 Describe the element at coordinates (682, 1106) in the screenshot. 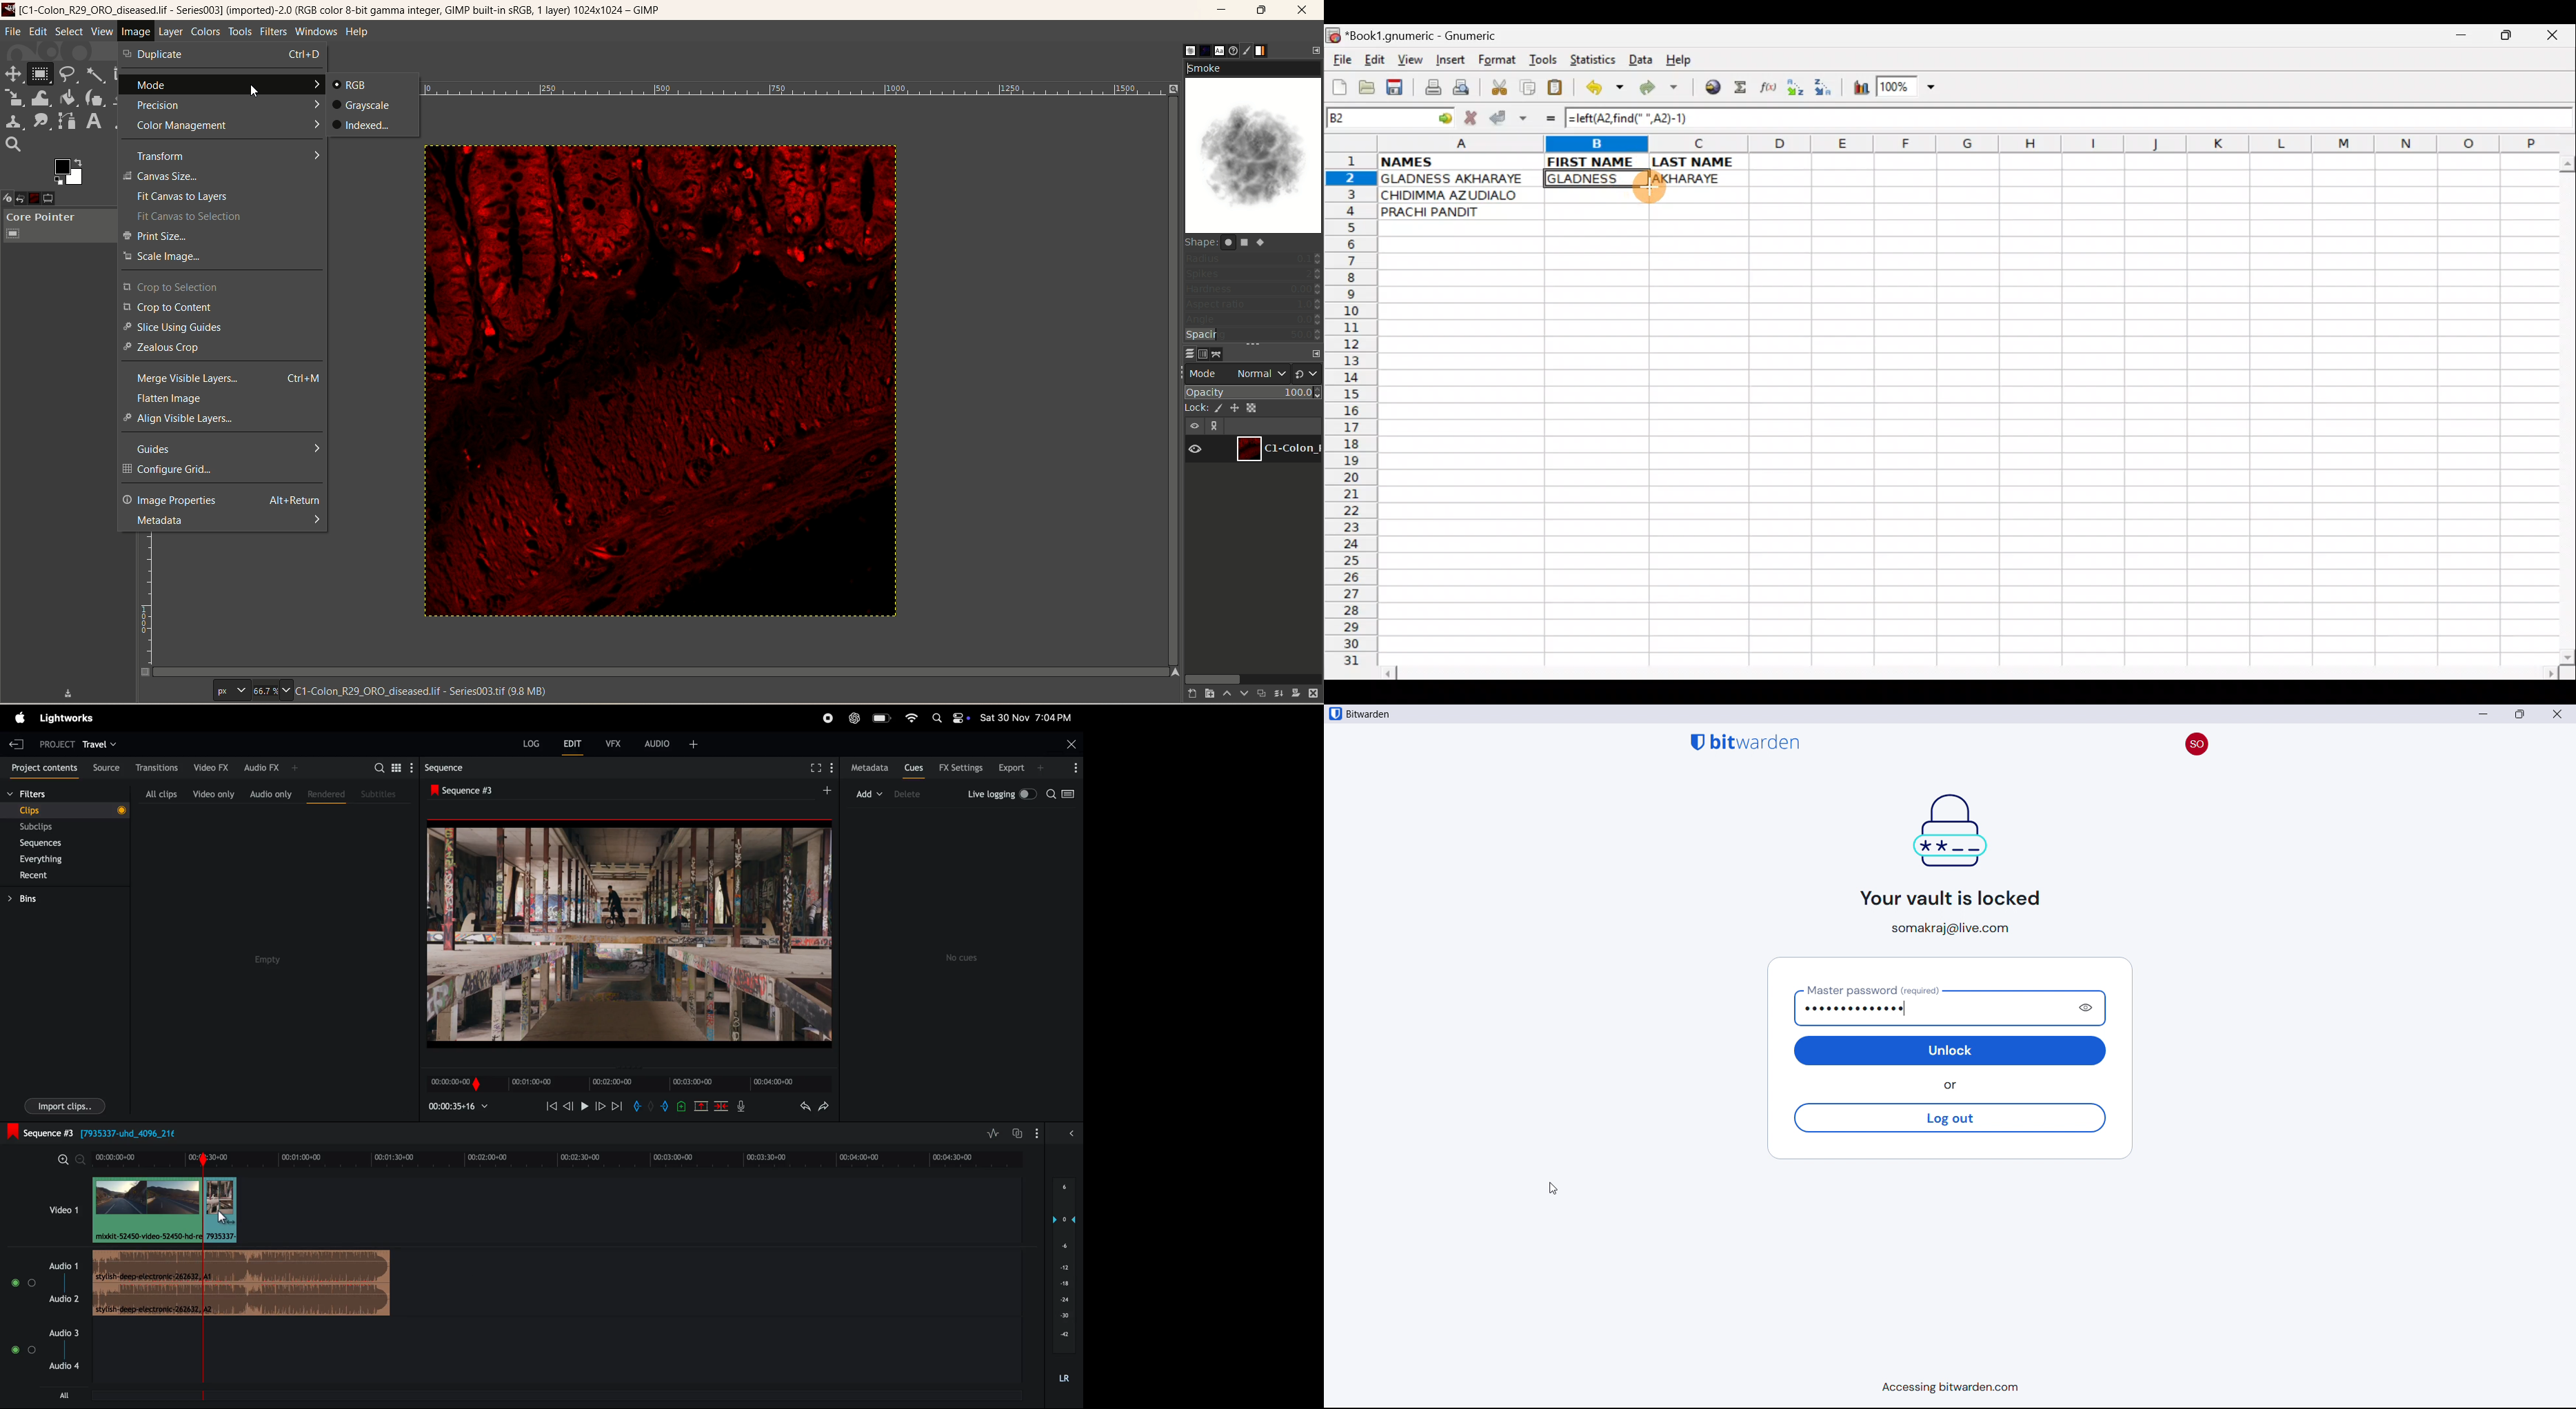

I see `` at that location.